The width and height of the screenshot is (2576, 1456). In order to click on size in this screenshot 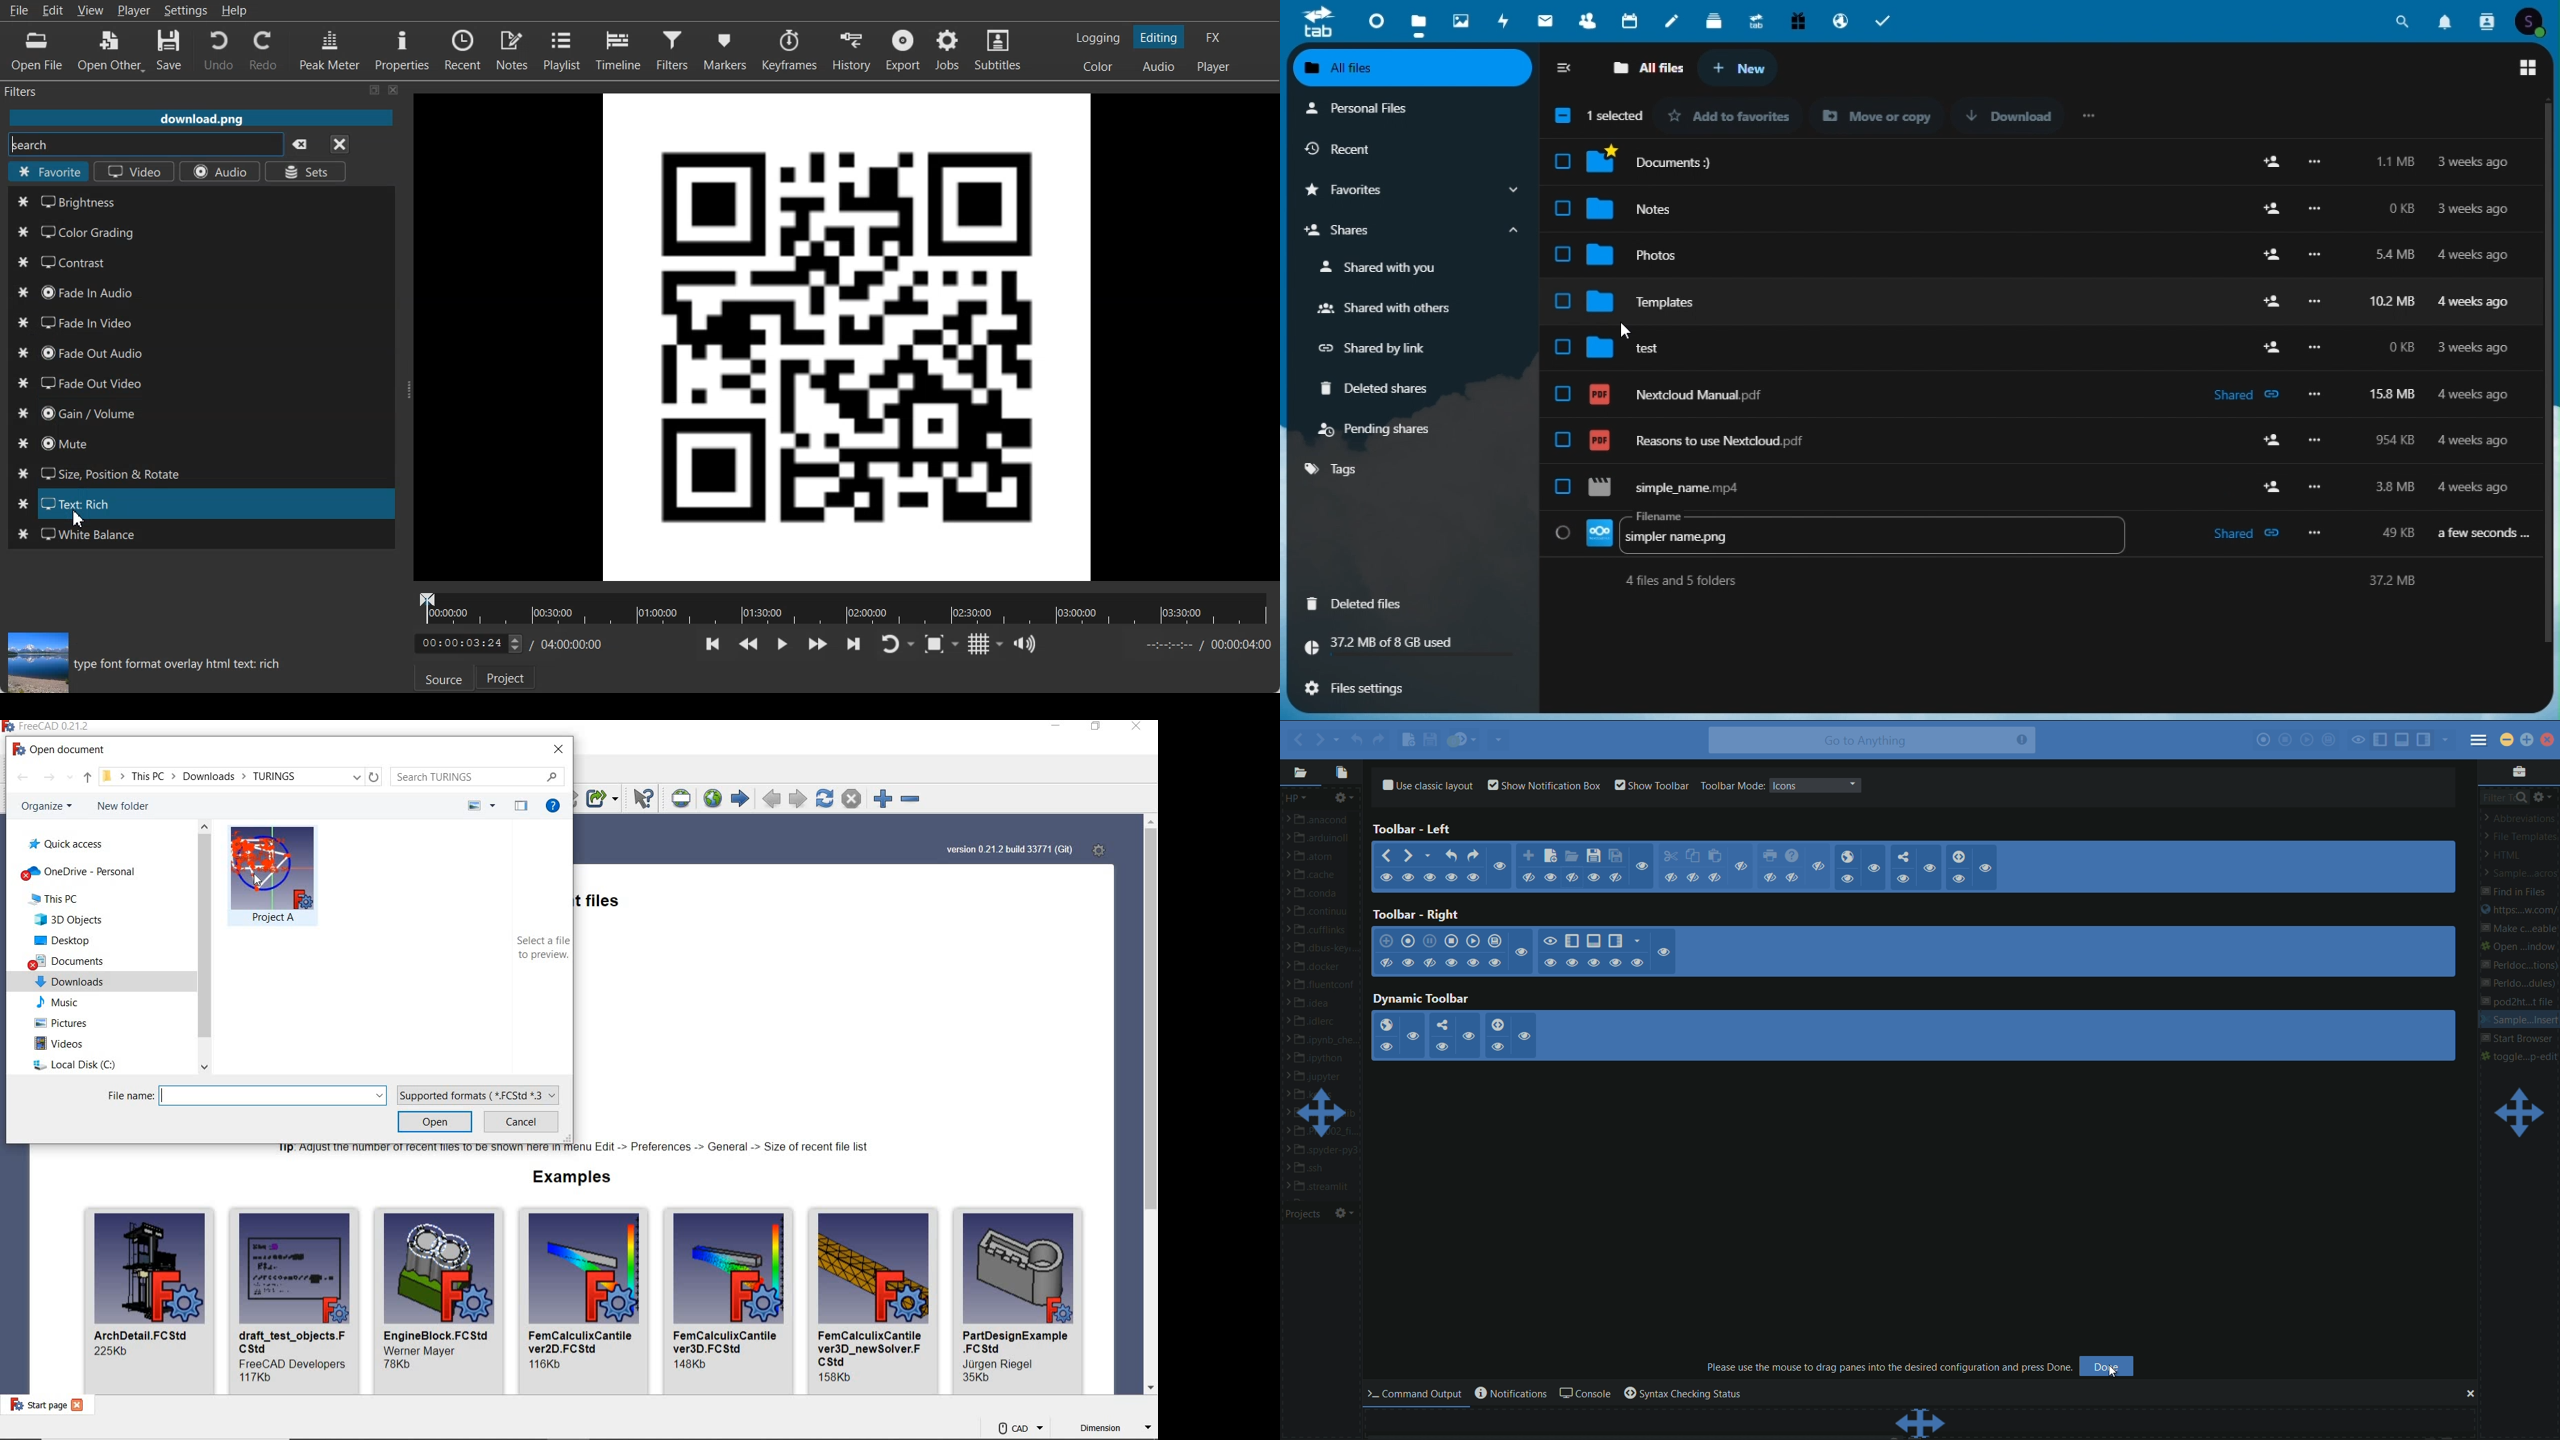, I will do `click(694, 1364)`.